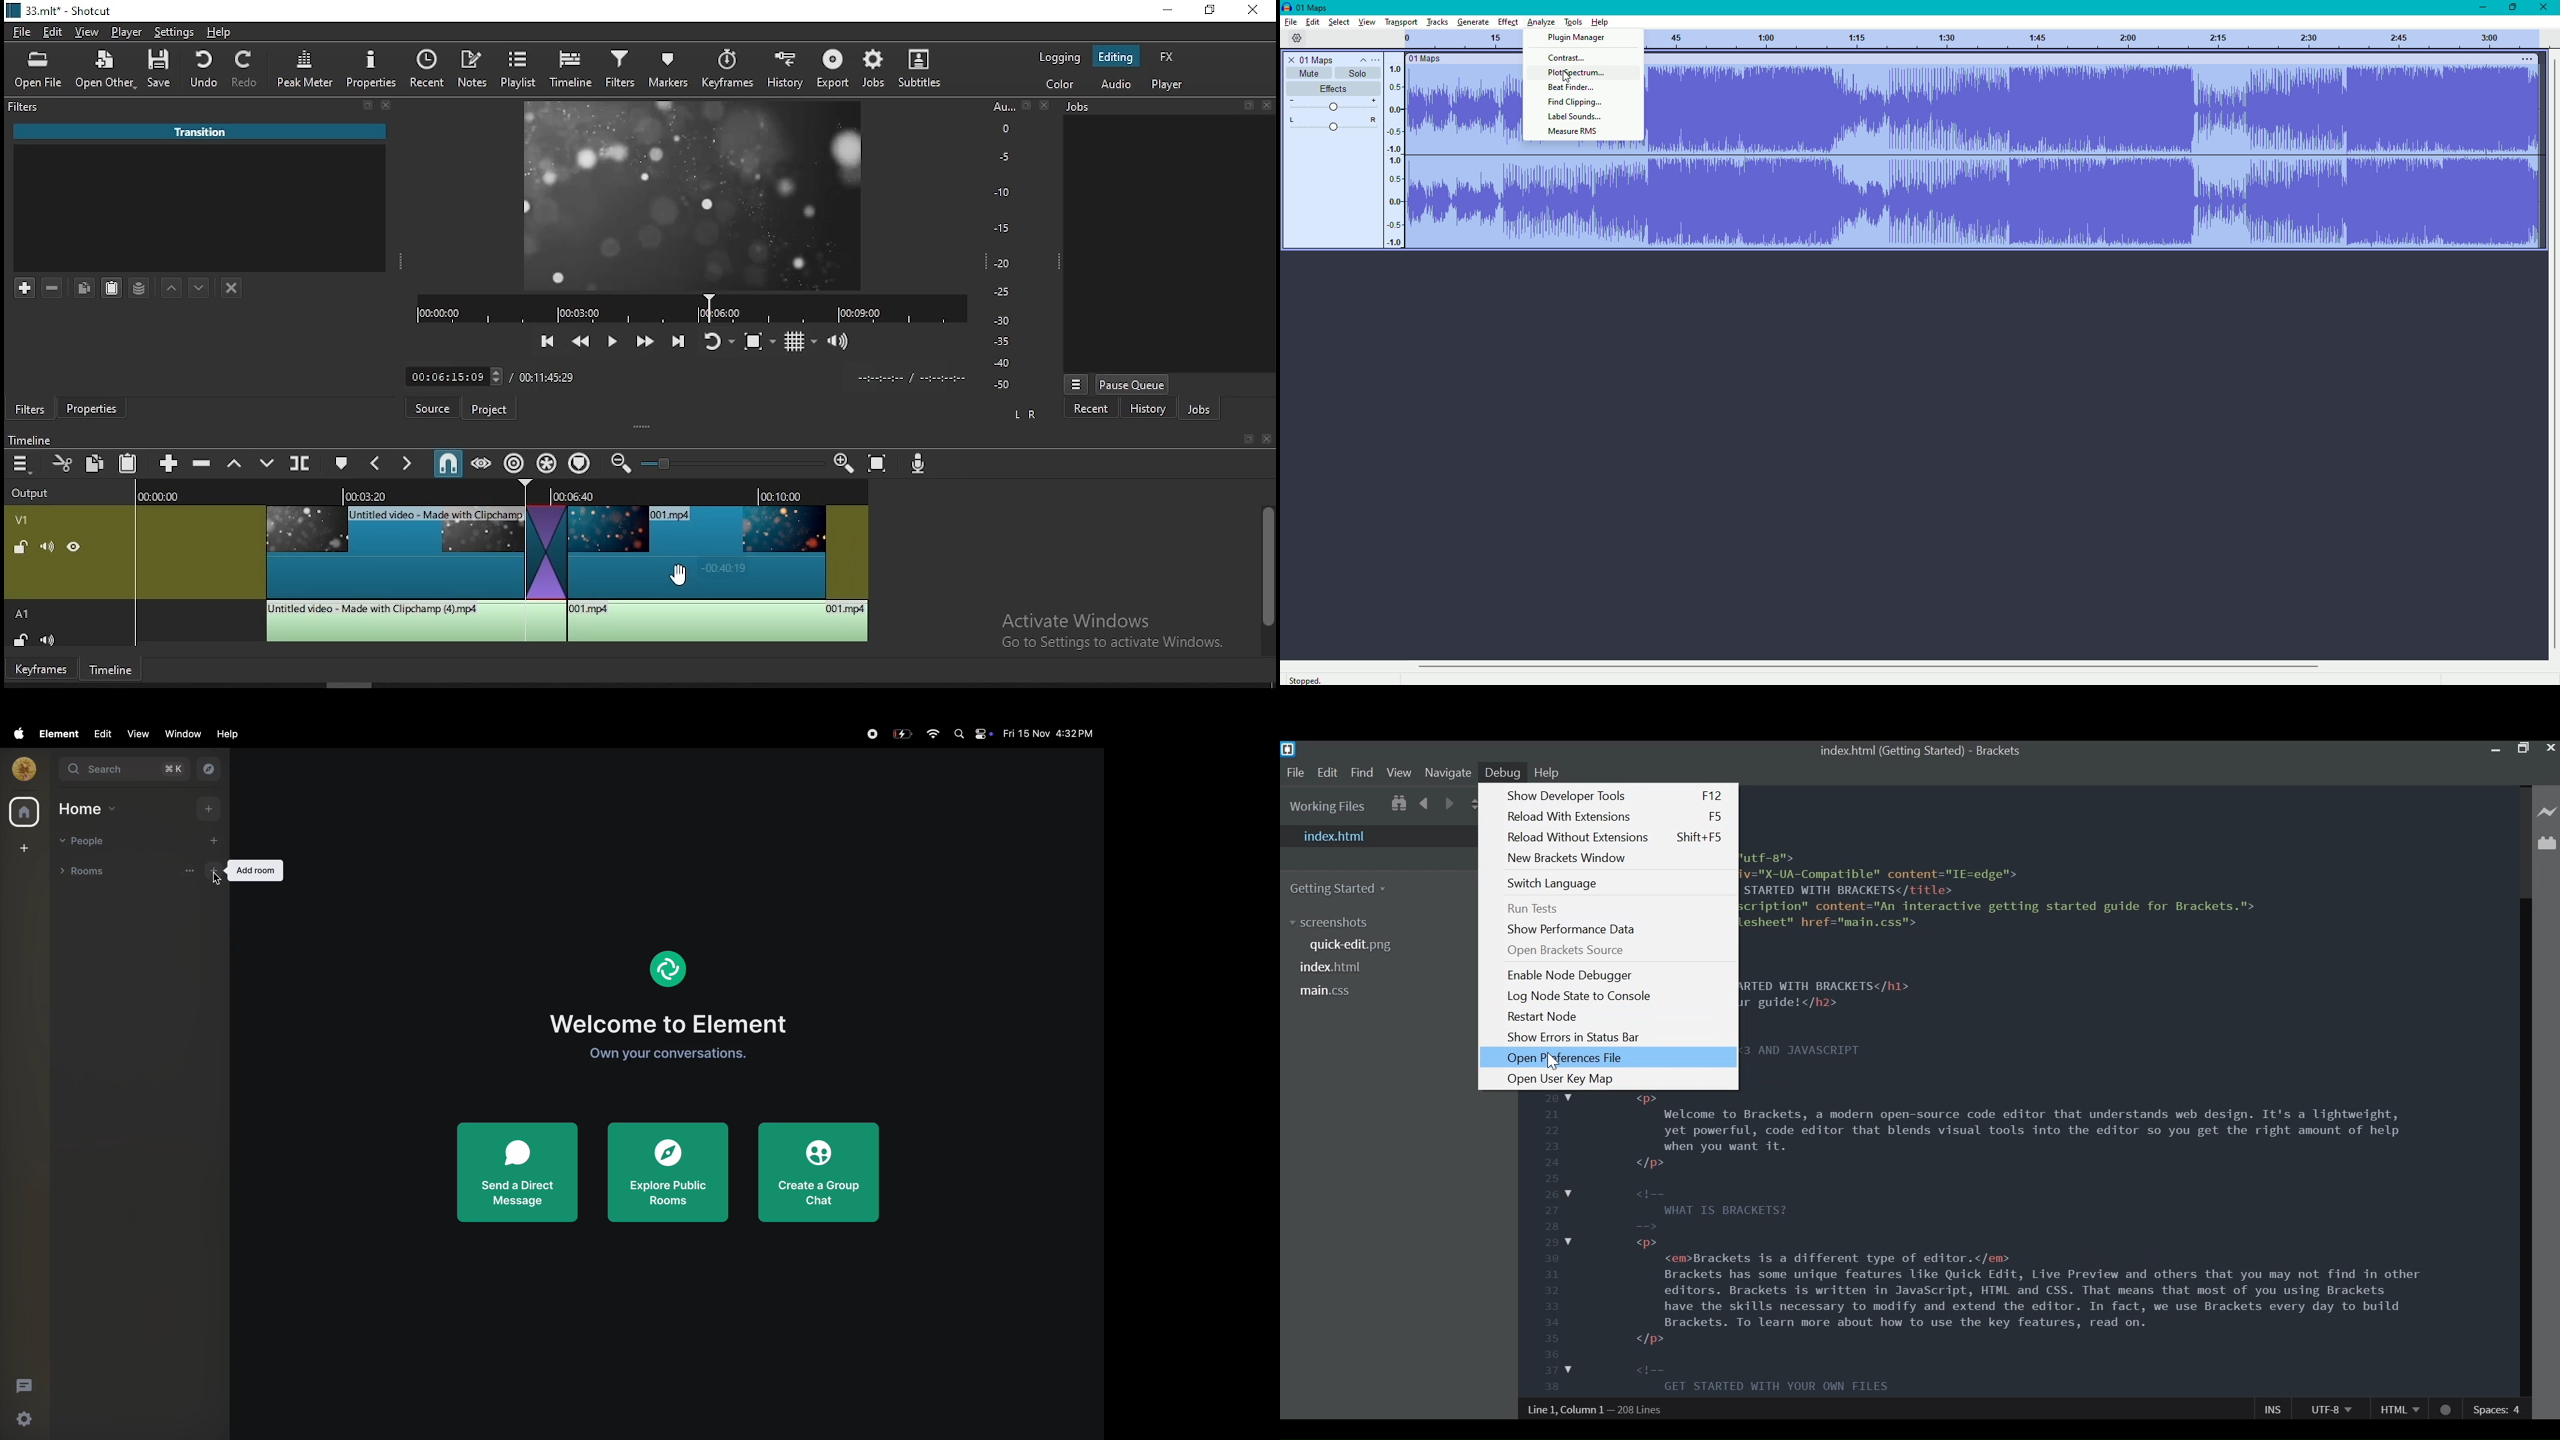  Describe the element at coordinates (1577, 73) in the screenshot. I see `Plot Spectrum` at that location.